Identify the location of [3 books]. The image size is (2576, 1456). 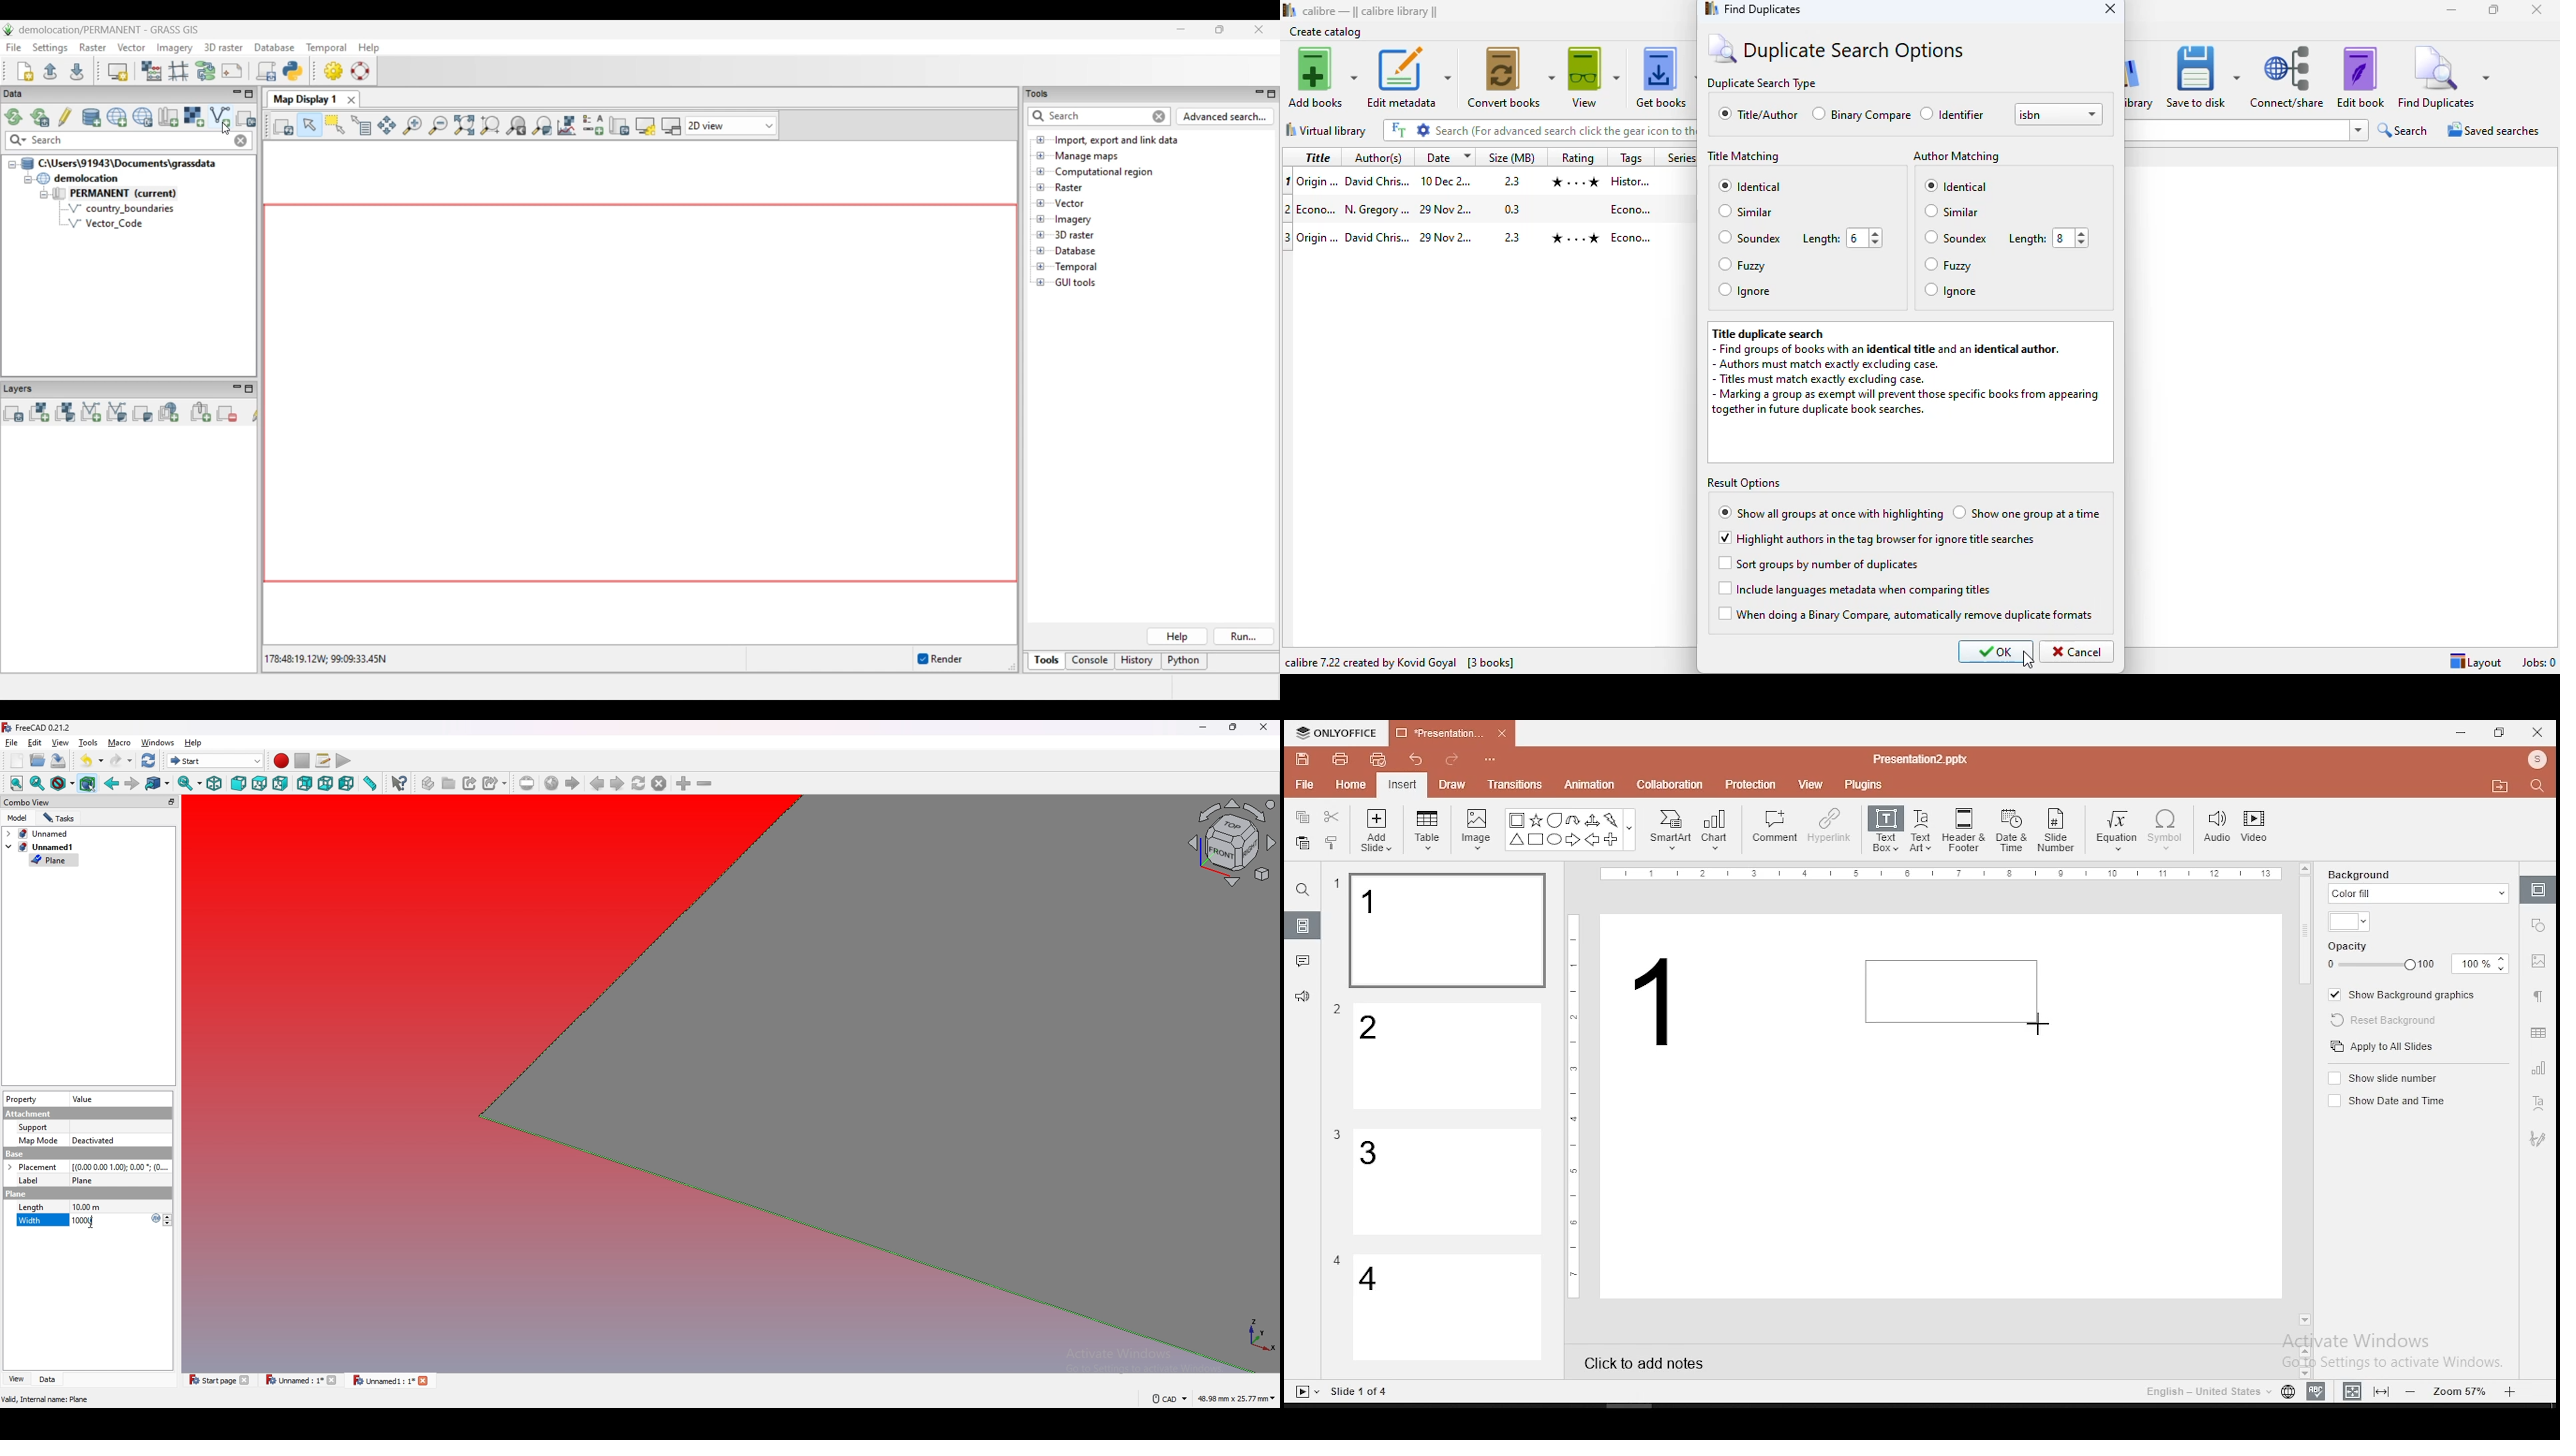
(1491, 662).